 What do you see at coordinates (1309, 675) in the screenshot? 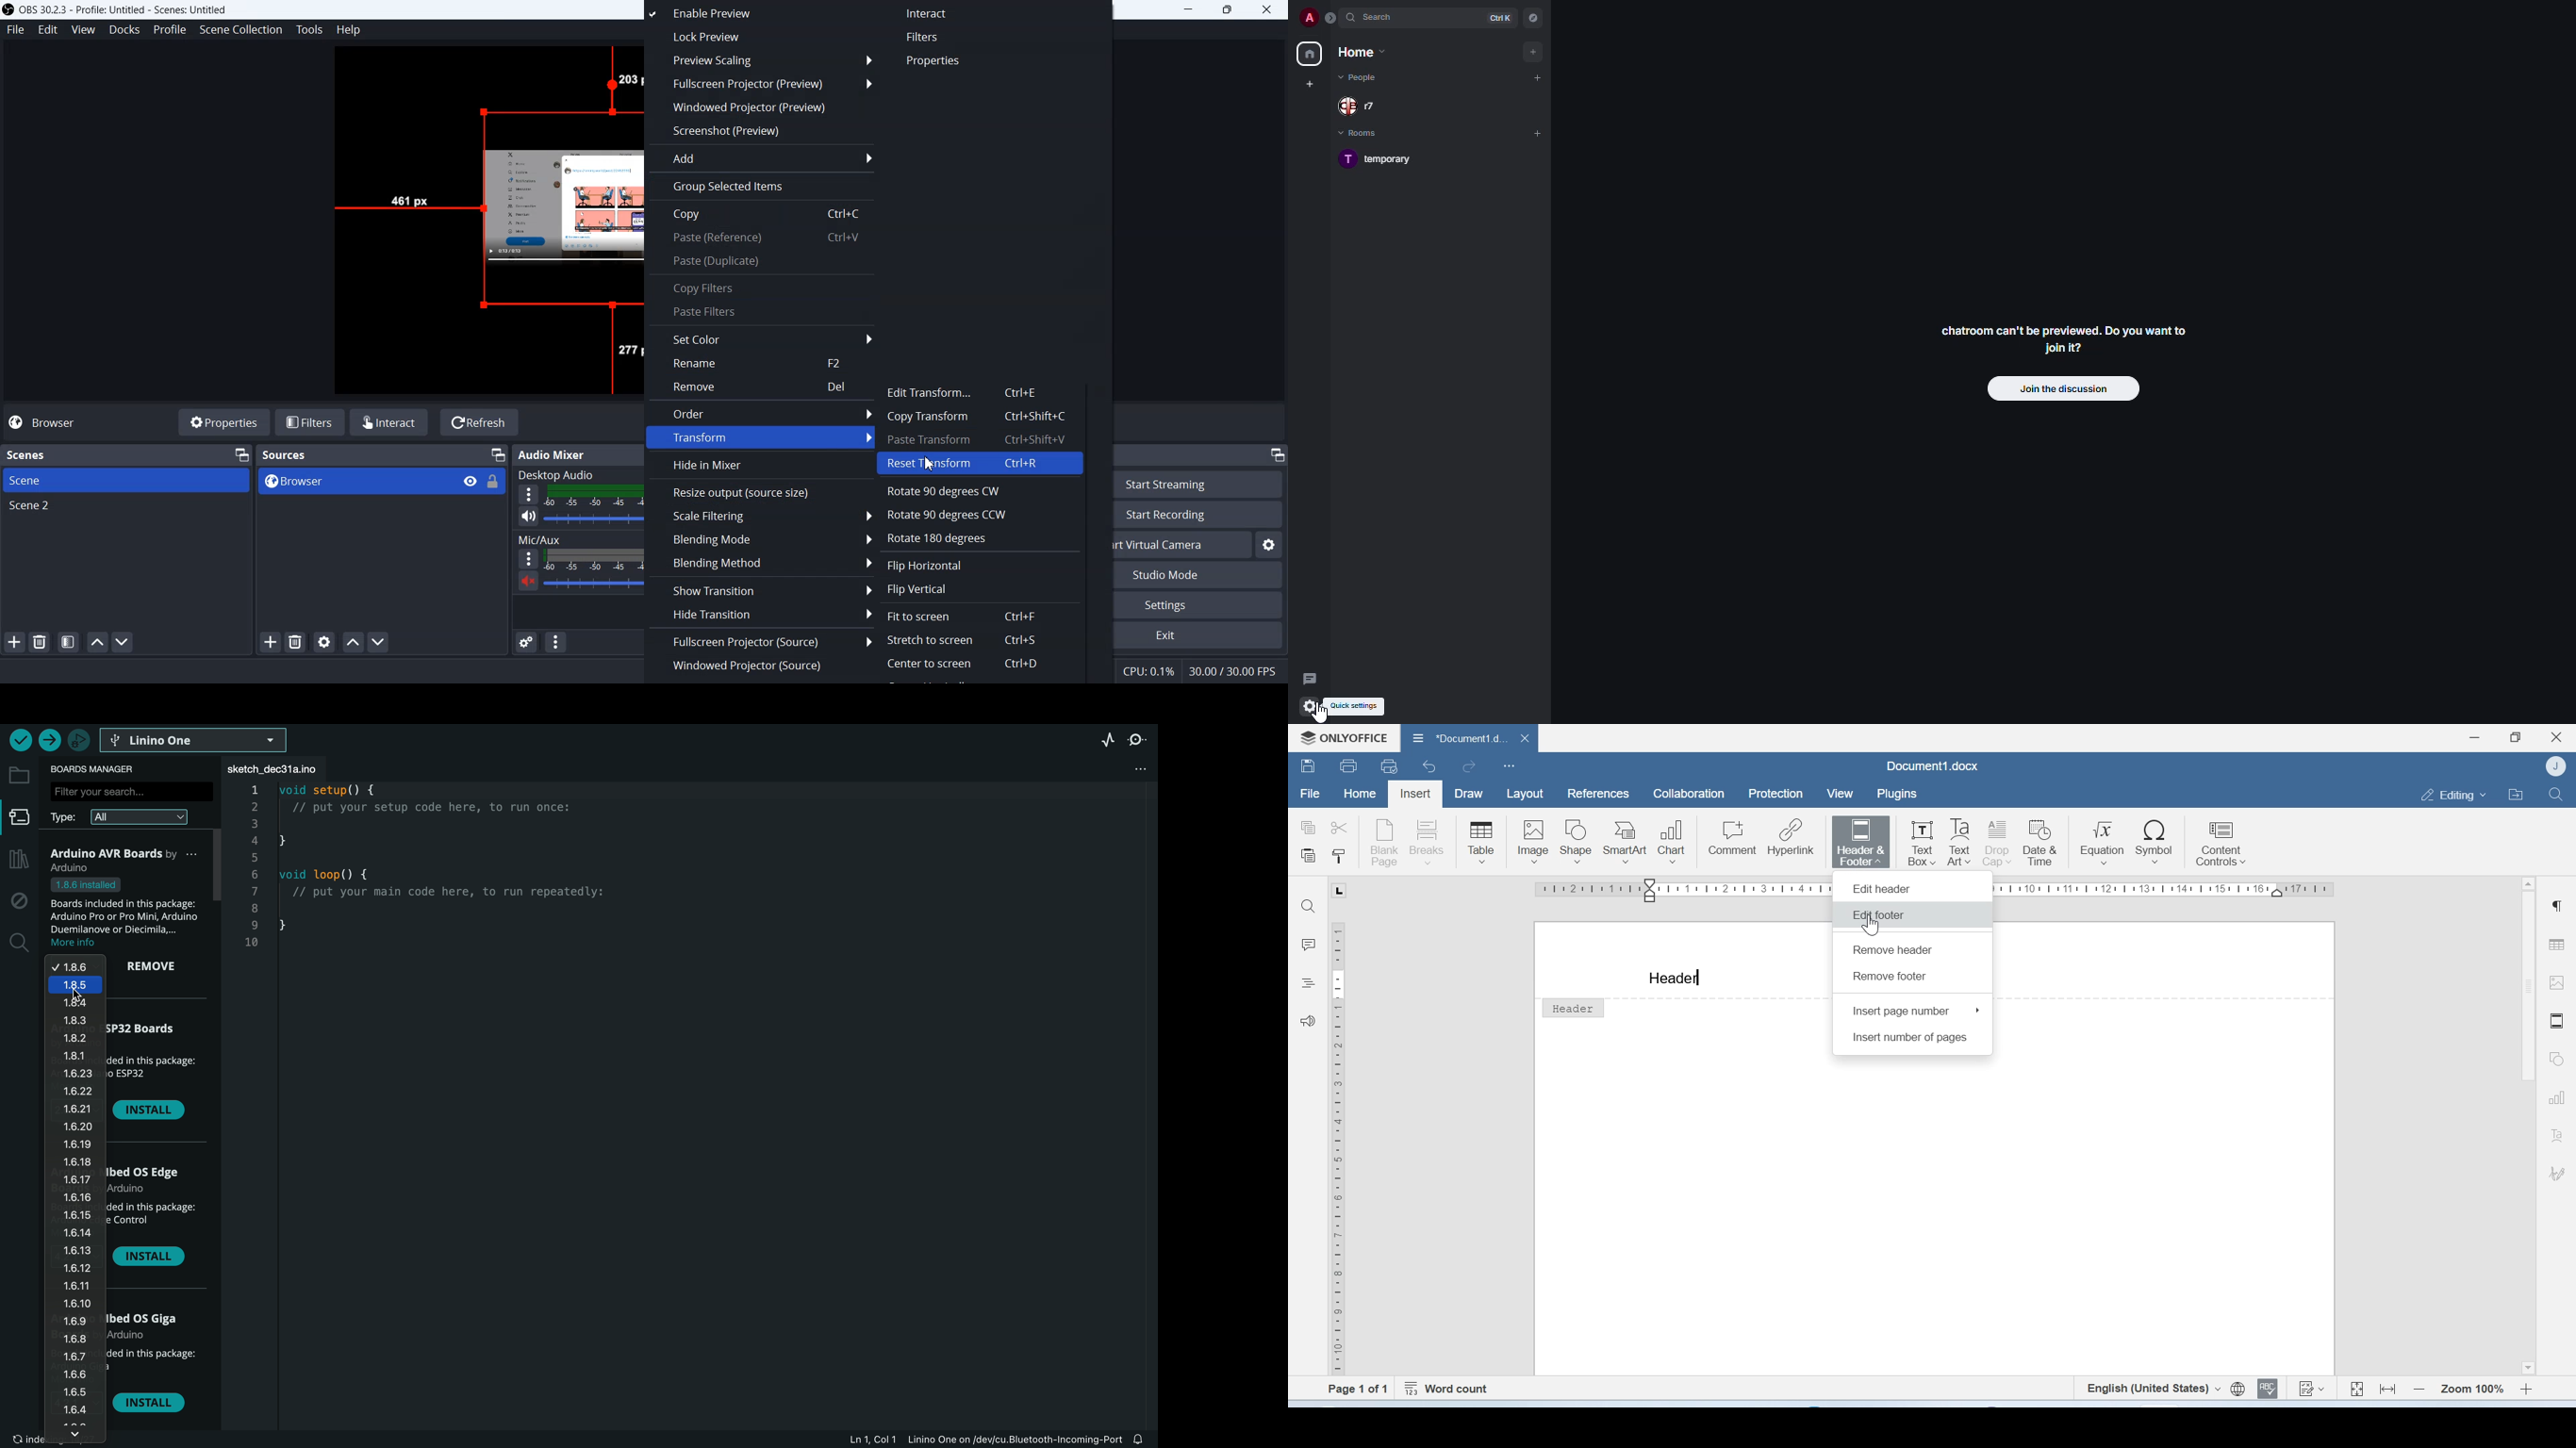
I see `threads` at bounding box center [1309, 675].